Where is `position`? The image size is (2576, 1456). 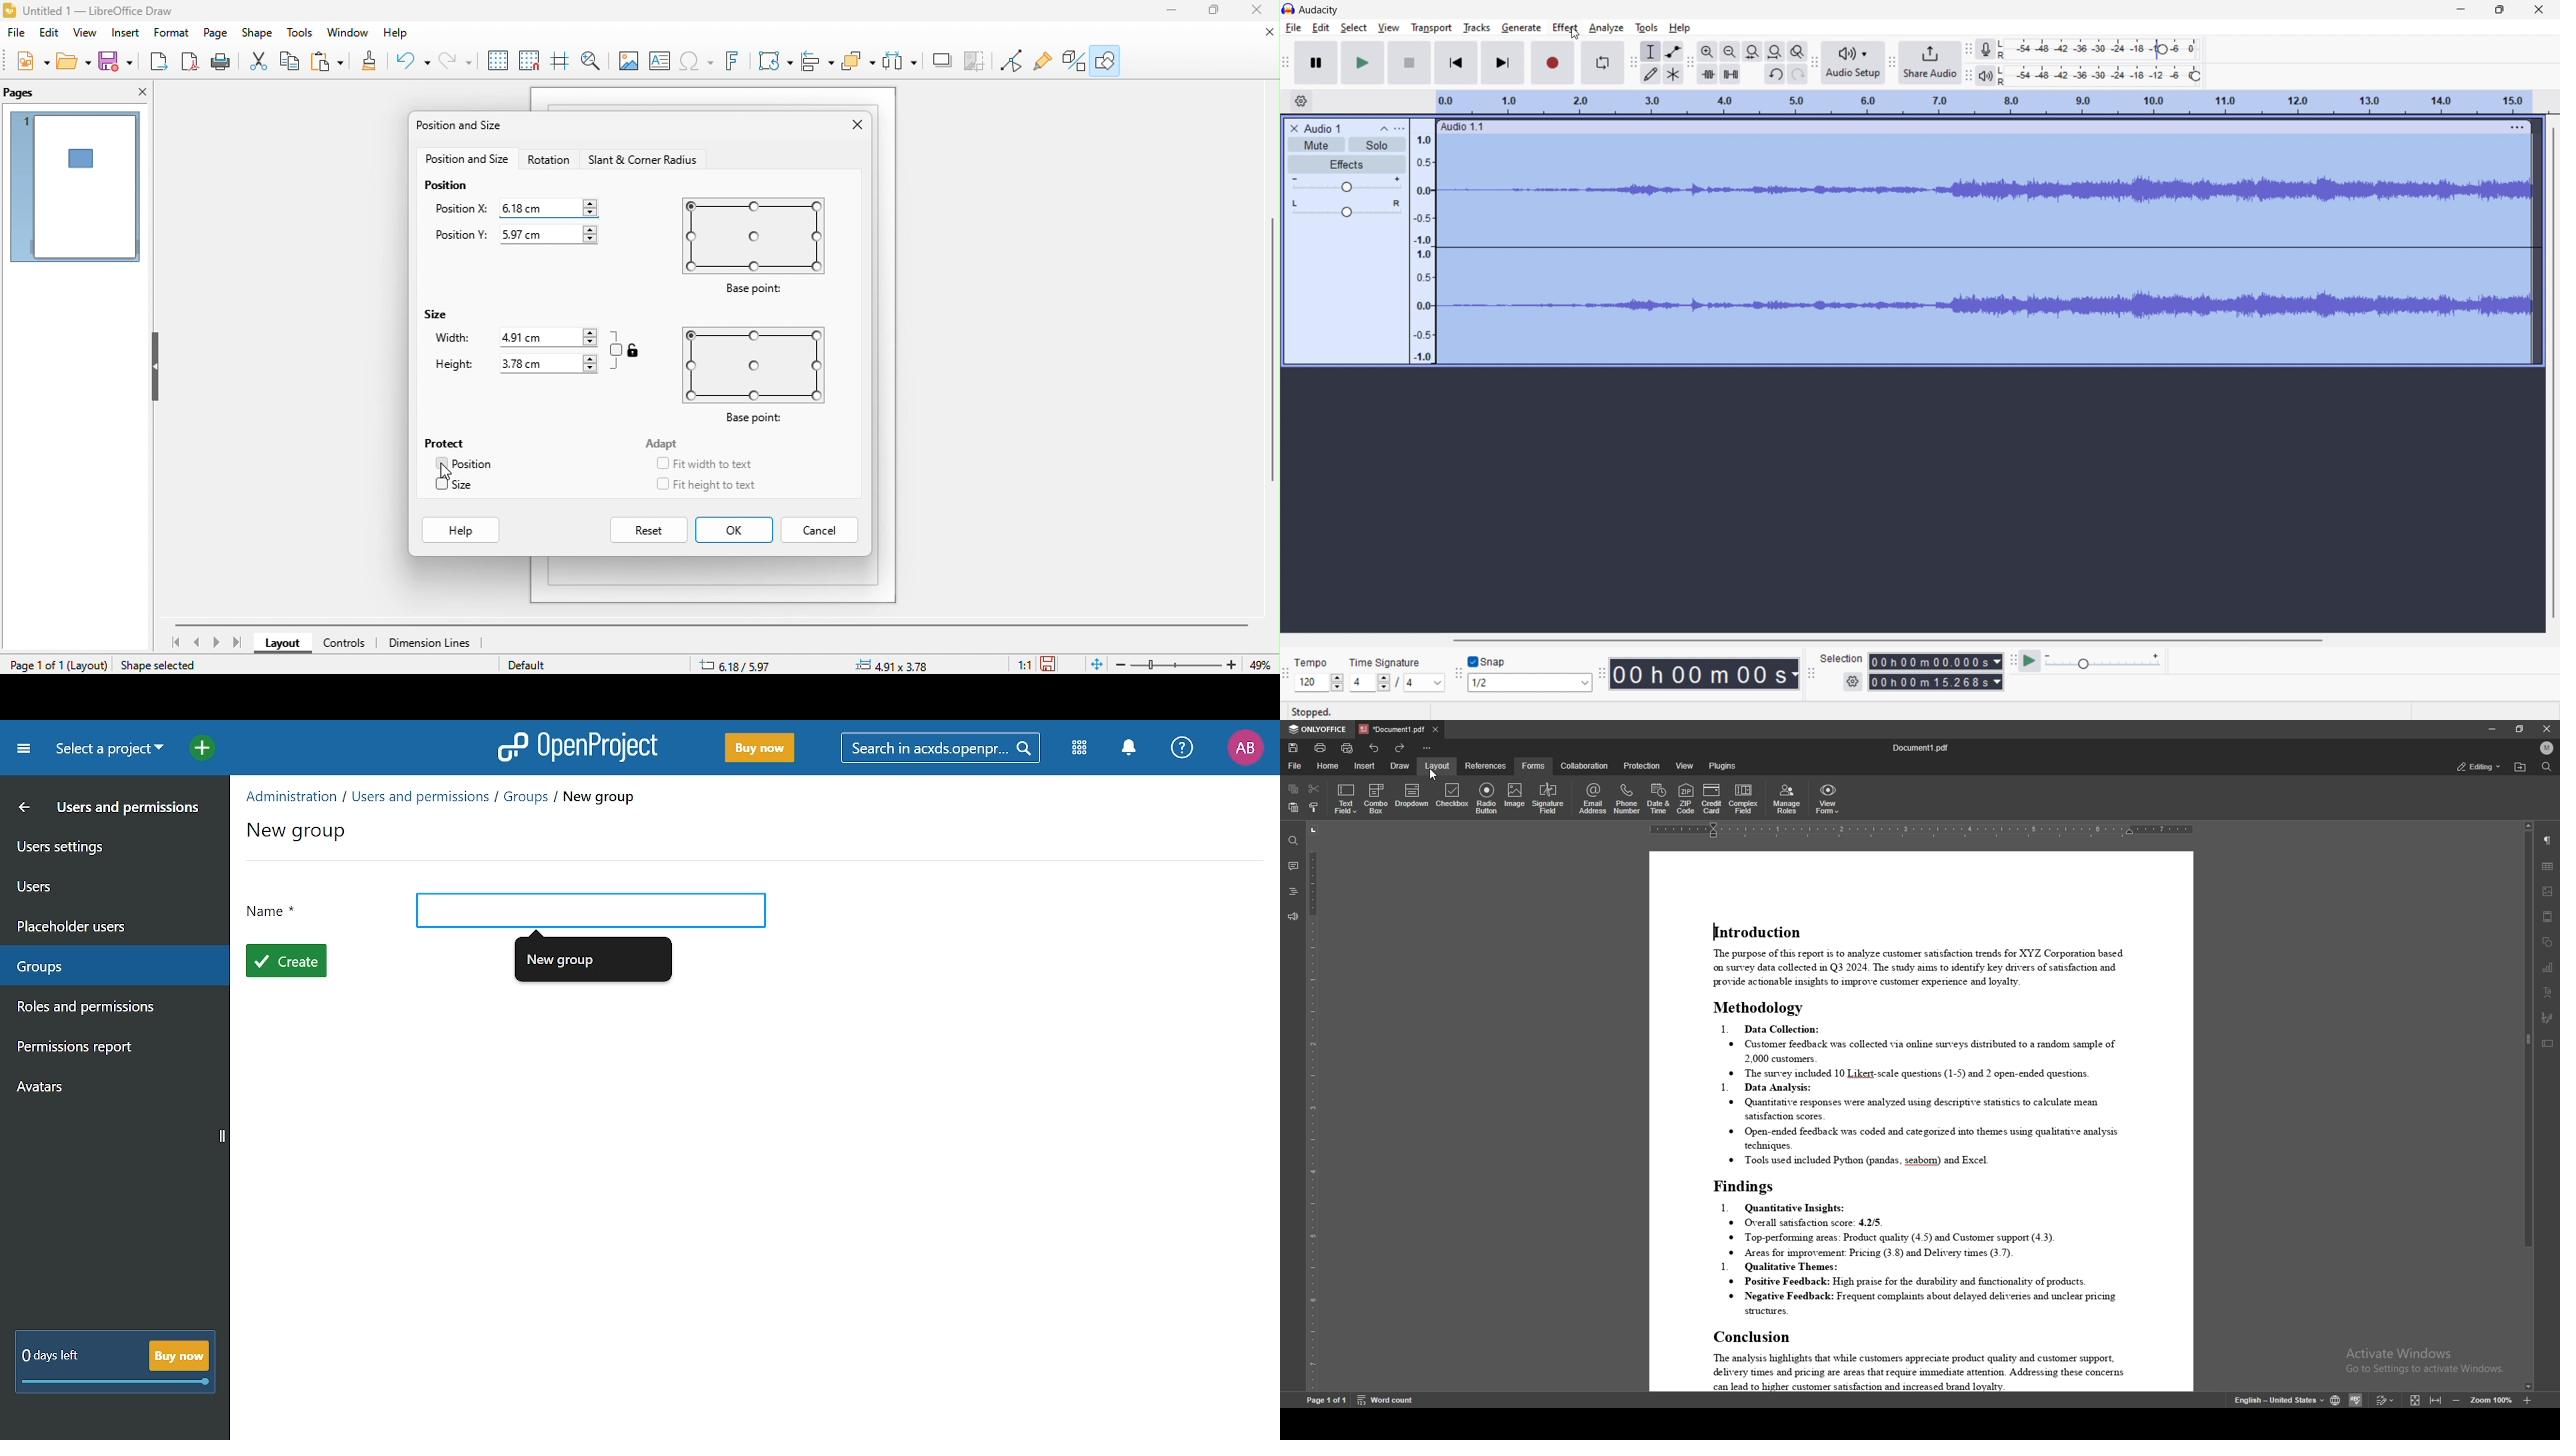
position is located at coordinates (448, 185).